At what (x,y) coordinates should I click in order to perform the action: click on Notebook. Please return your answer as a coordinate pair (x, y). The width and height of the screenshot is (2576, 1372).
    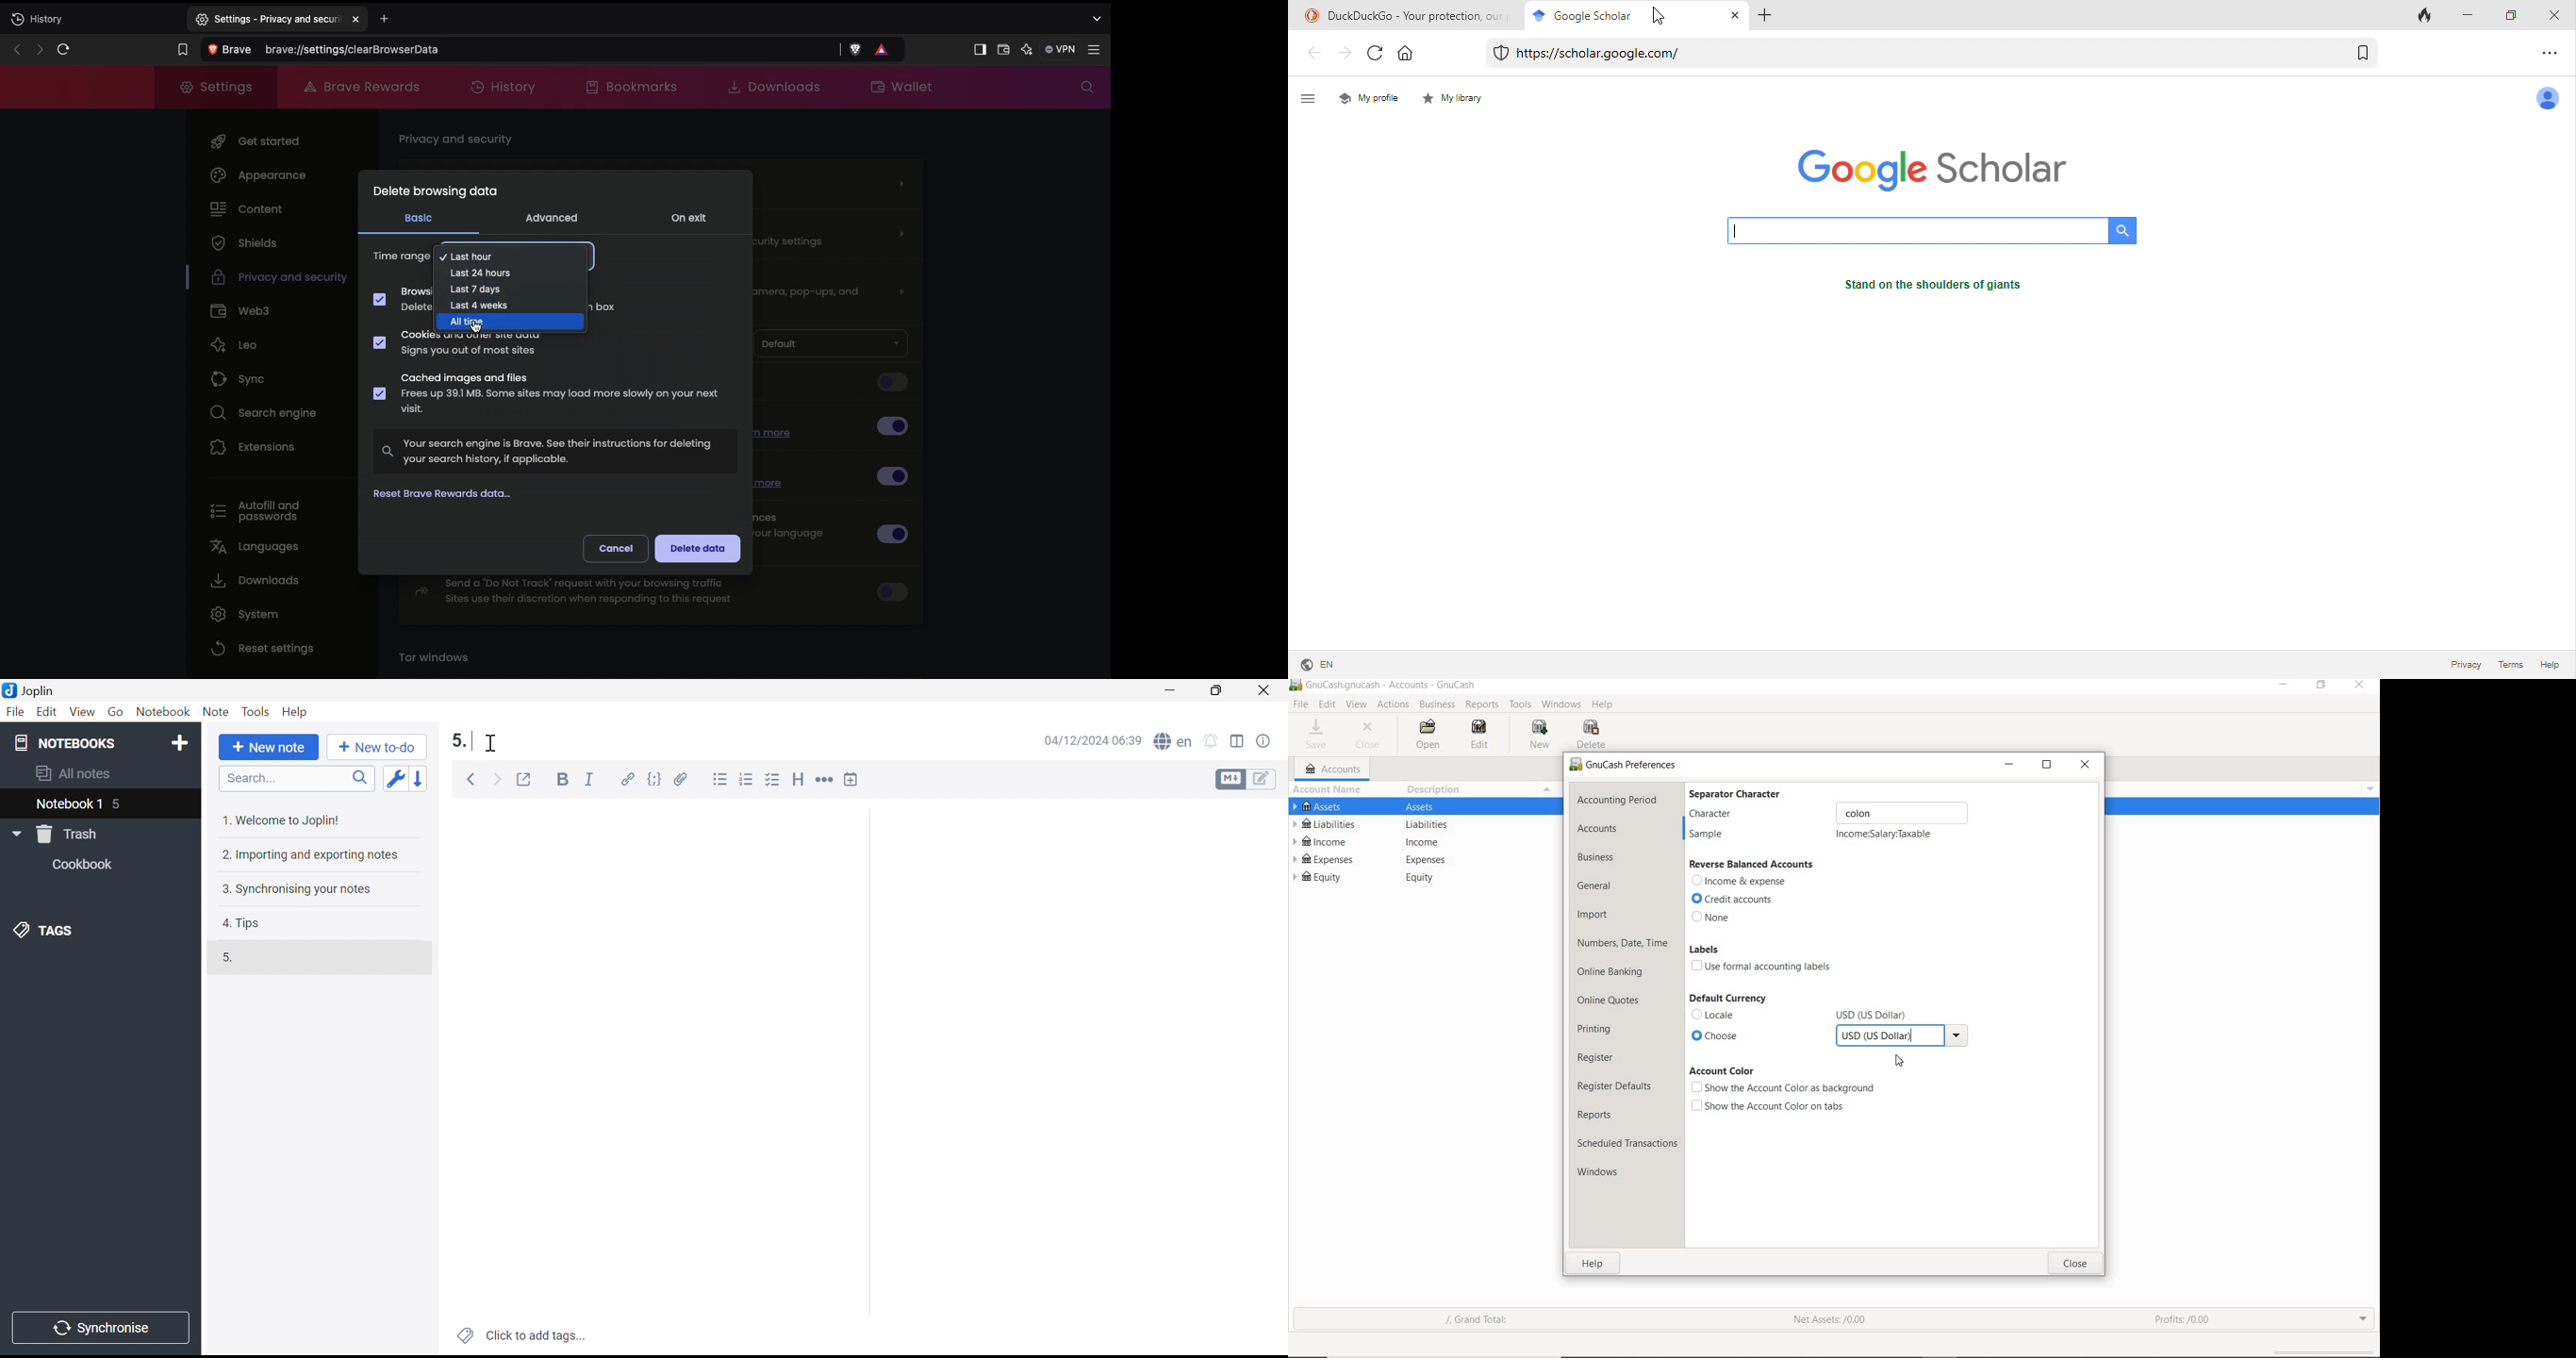
    Looking at the image, I should click on (162, 711).